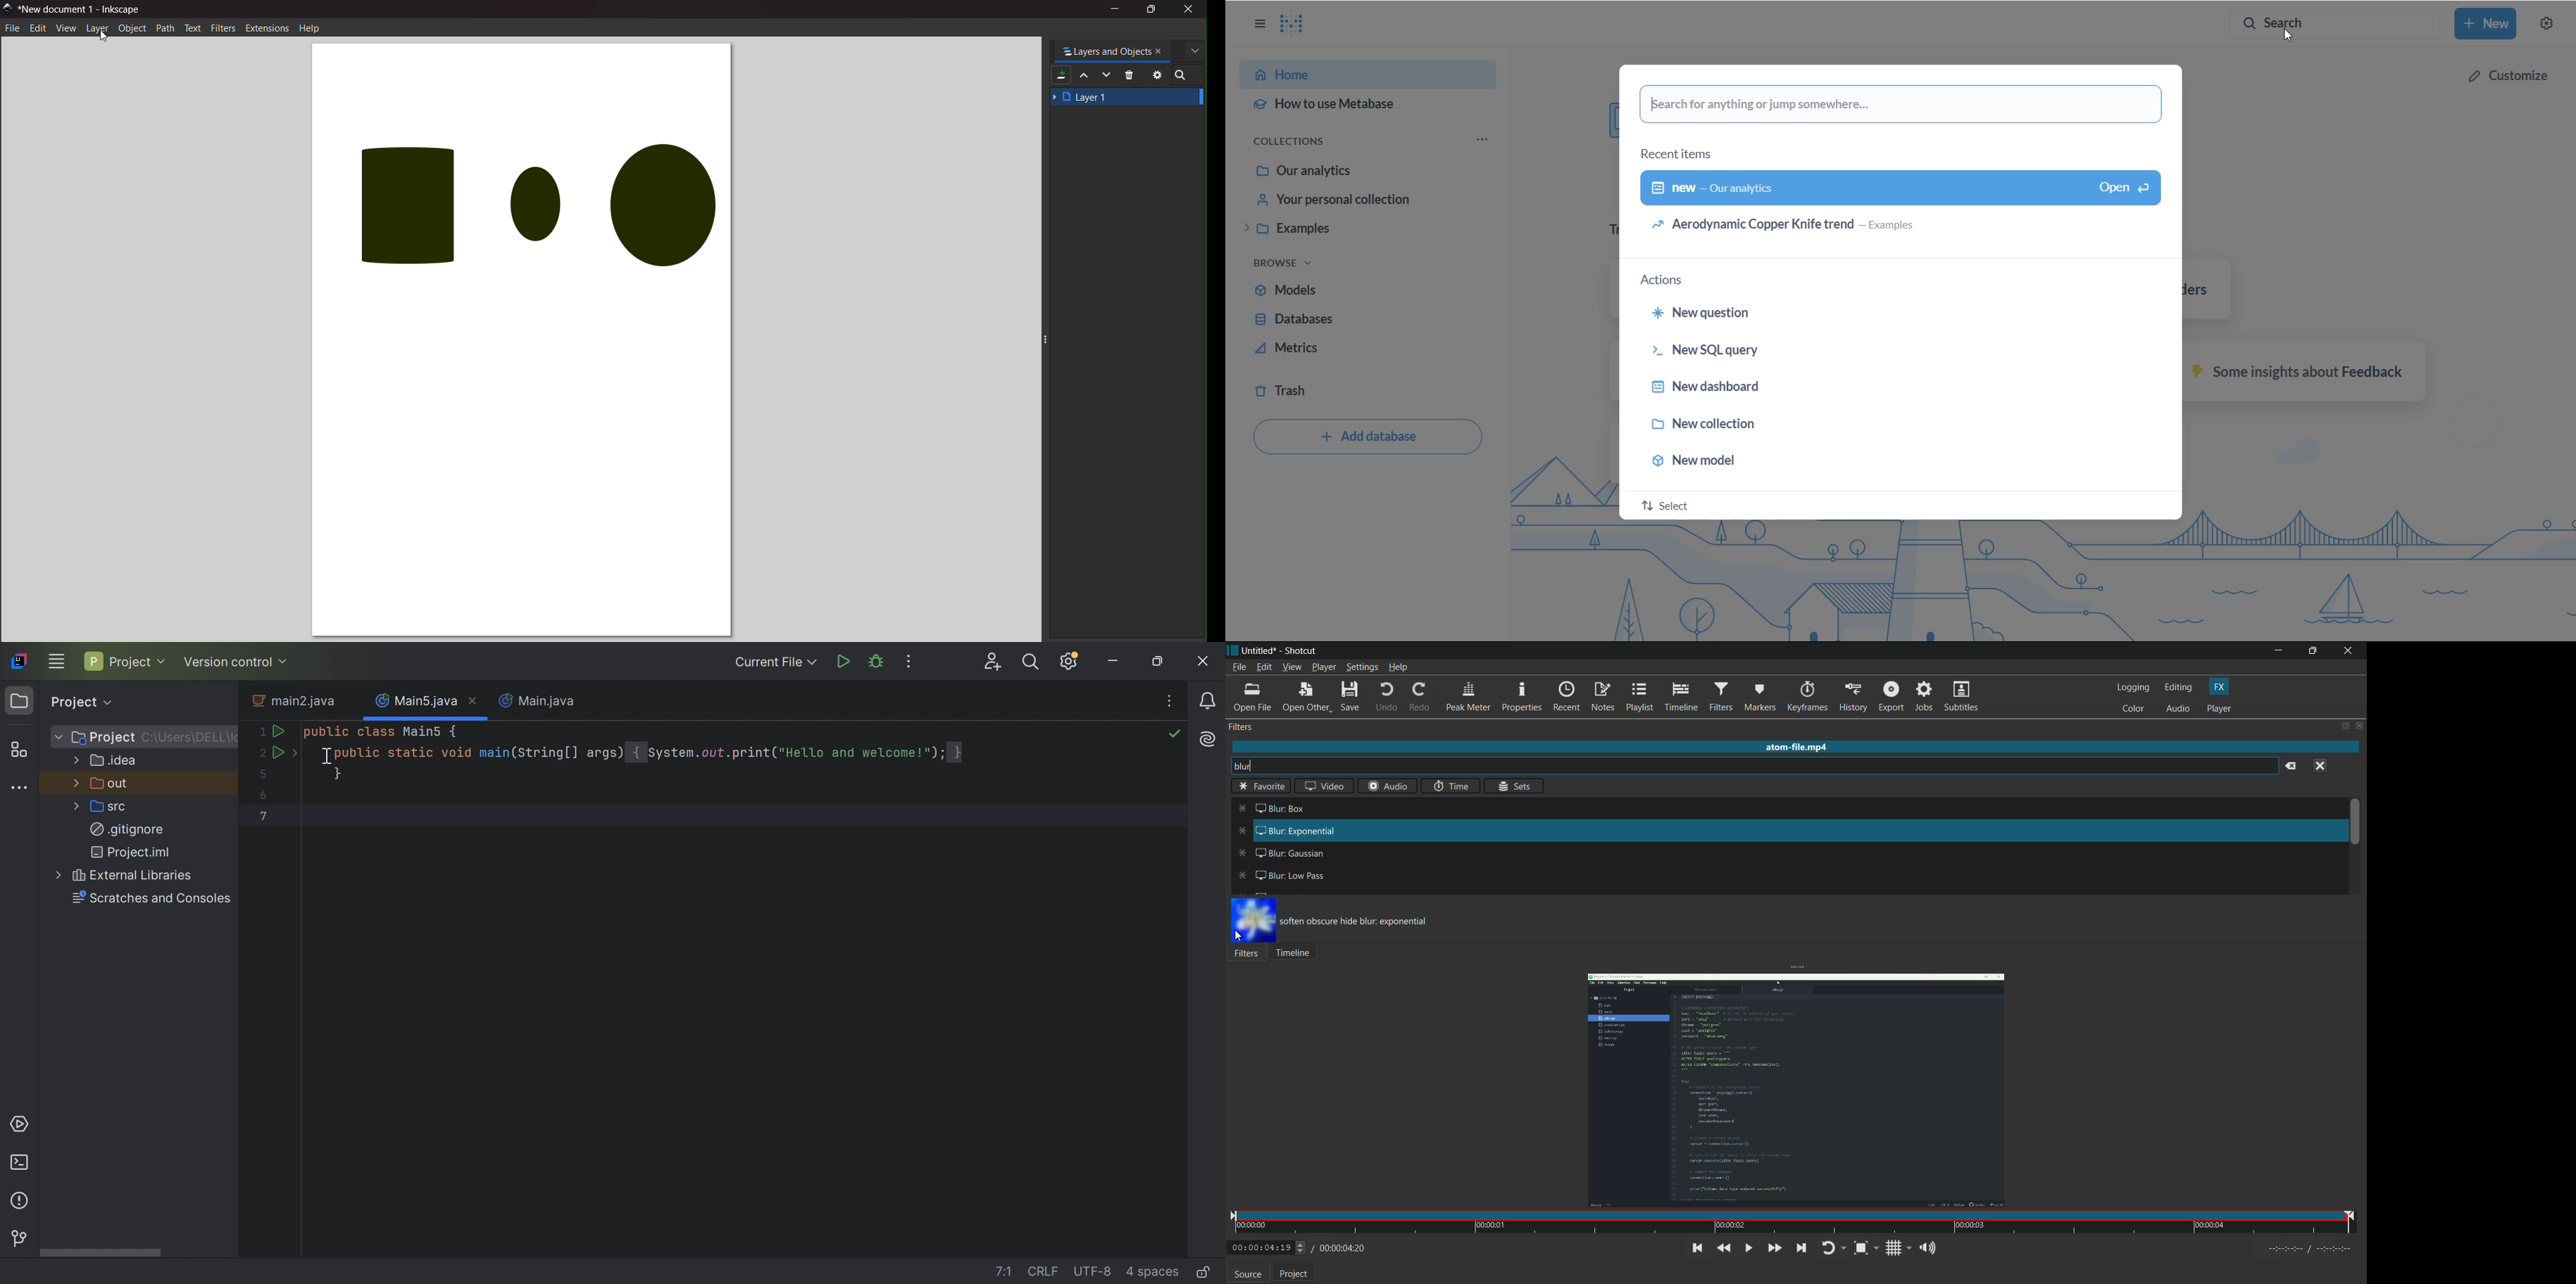 This screenshot has width=2576, height=1288. I want to click on history, so click(1853, 697).